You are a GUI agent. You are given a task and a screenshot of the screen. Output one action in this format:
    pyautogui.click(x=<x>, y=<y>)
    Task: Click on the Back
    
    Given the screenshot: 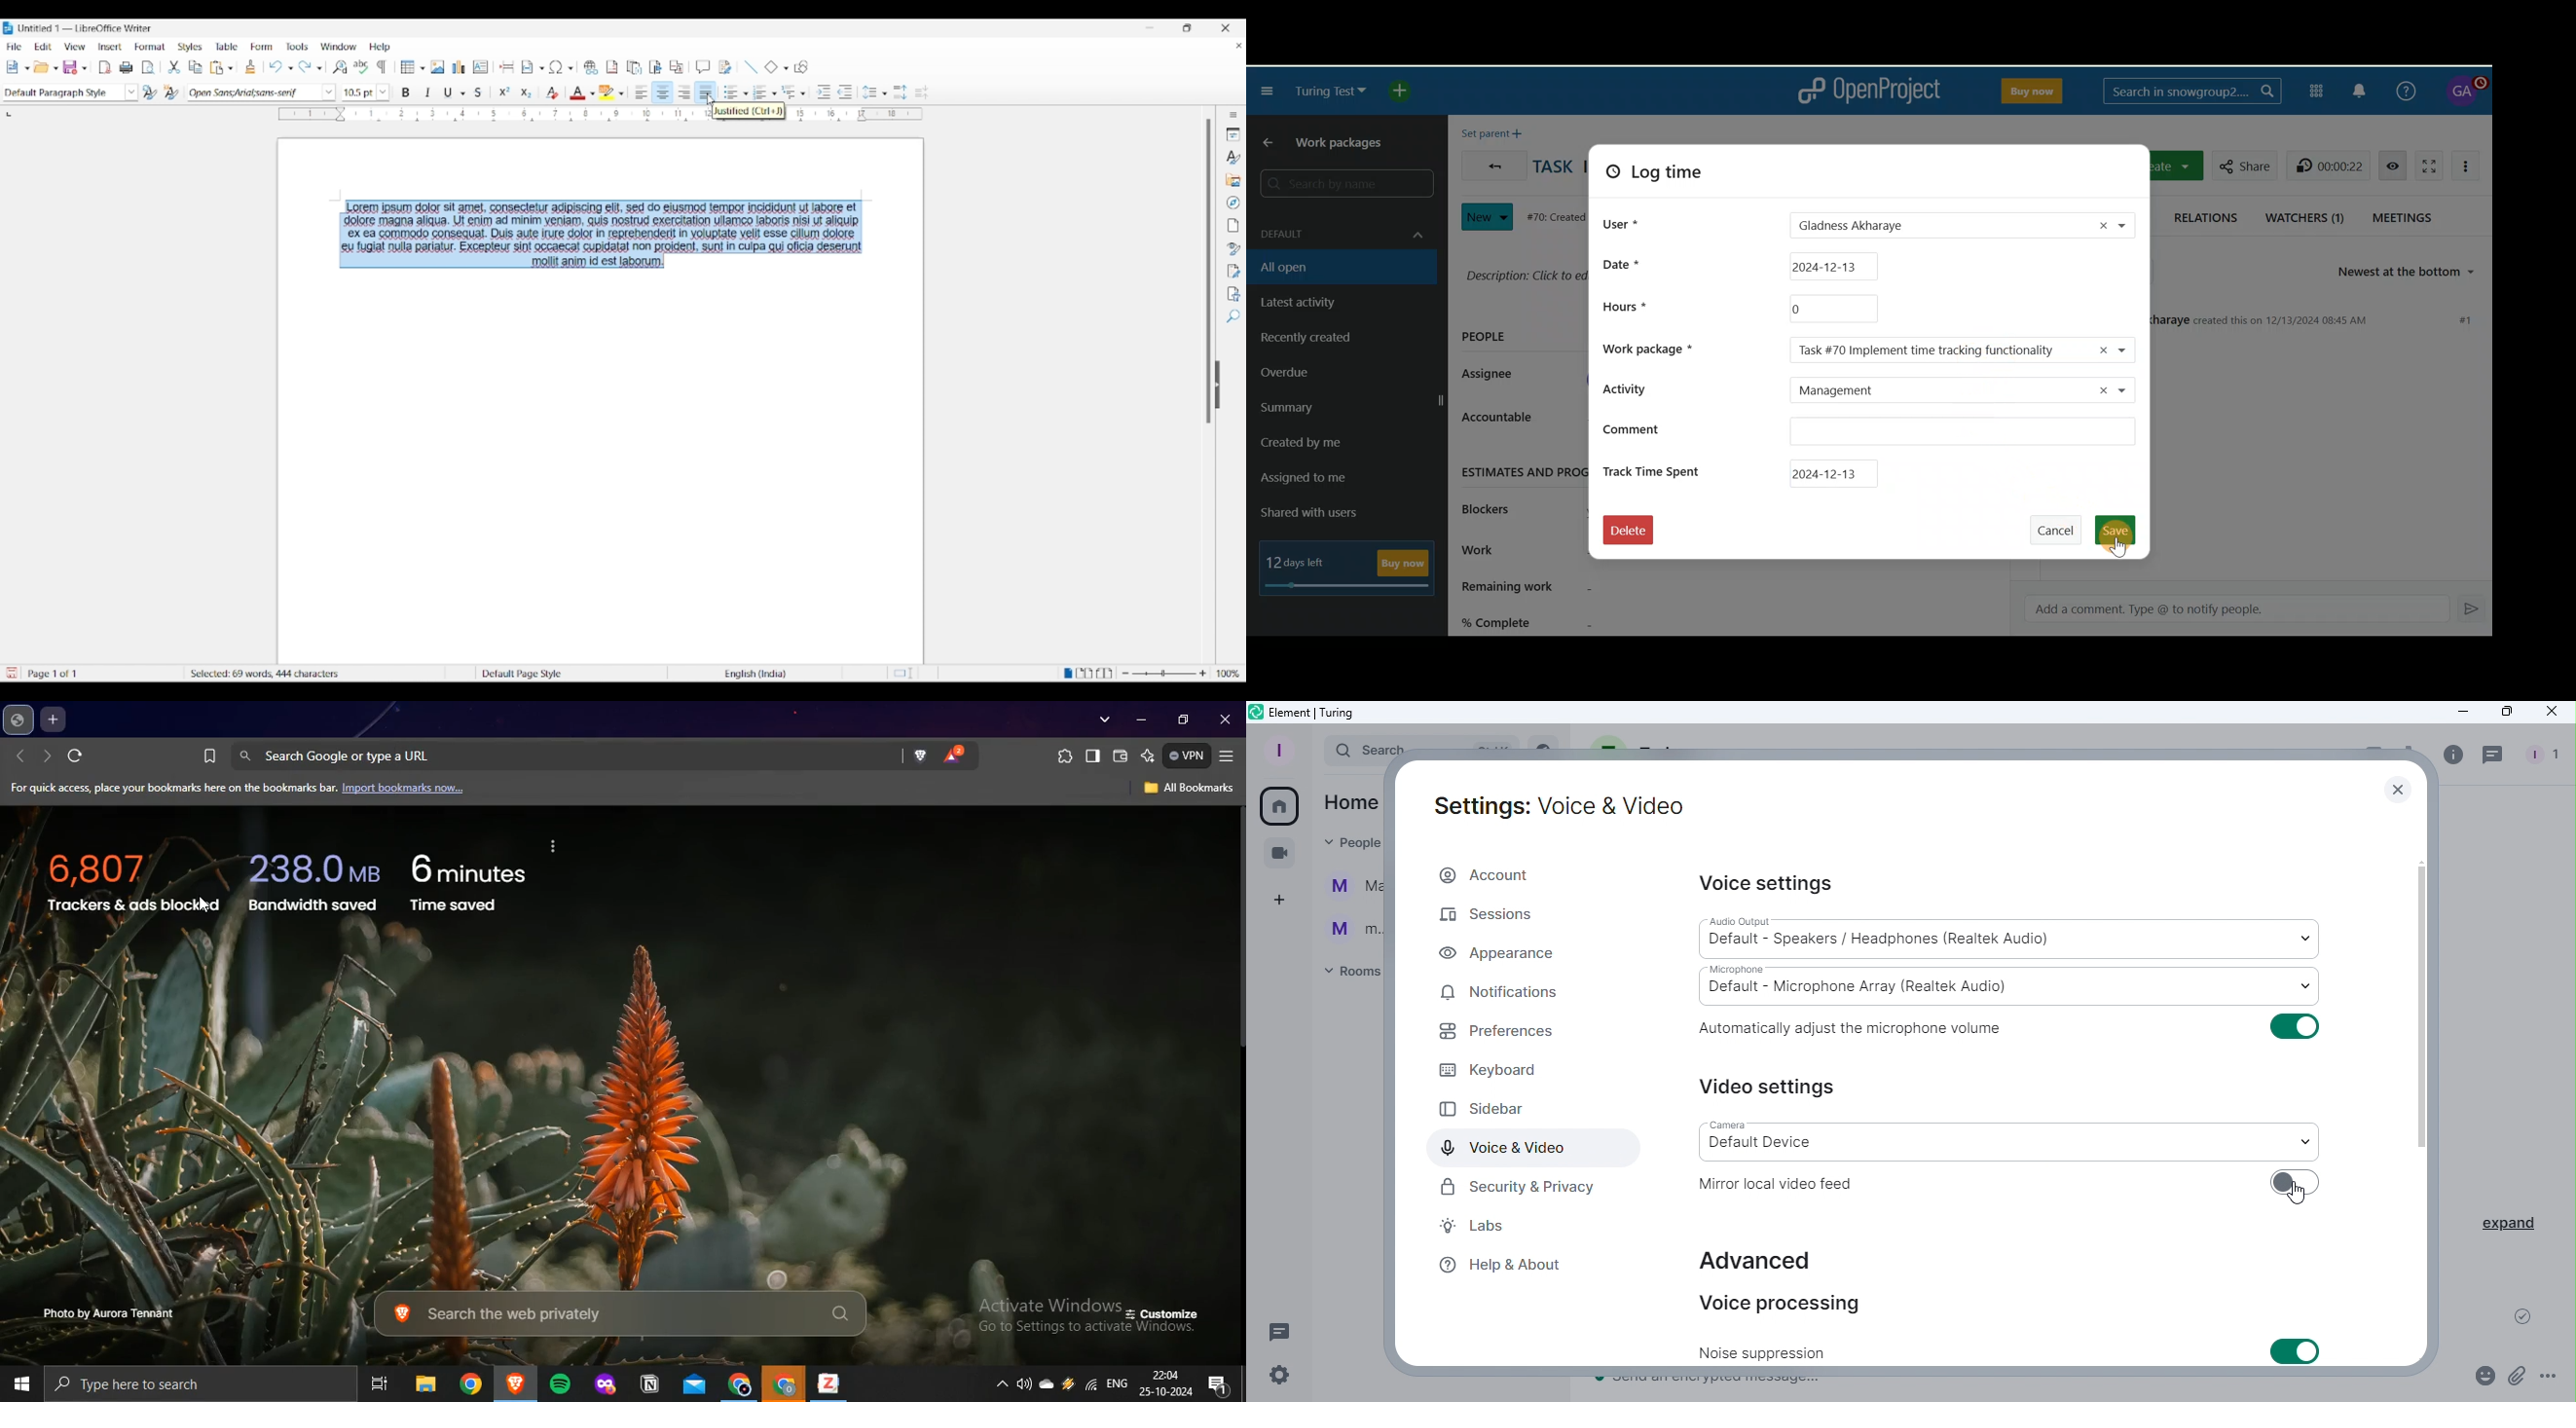 What is the action you would take?
    pyautogui.click(x=1491, y=162)
    